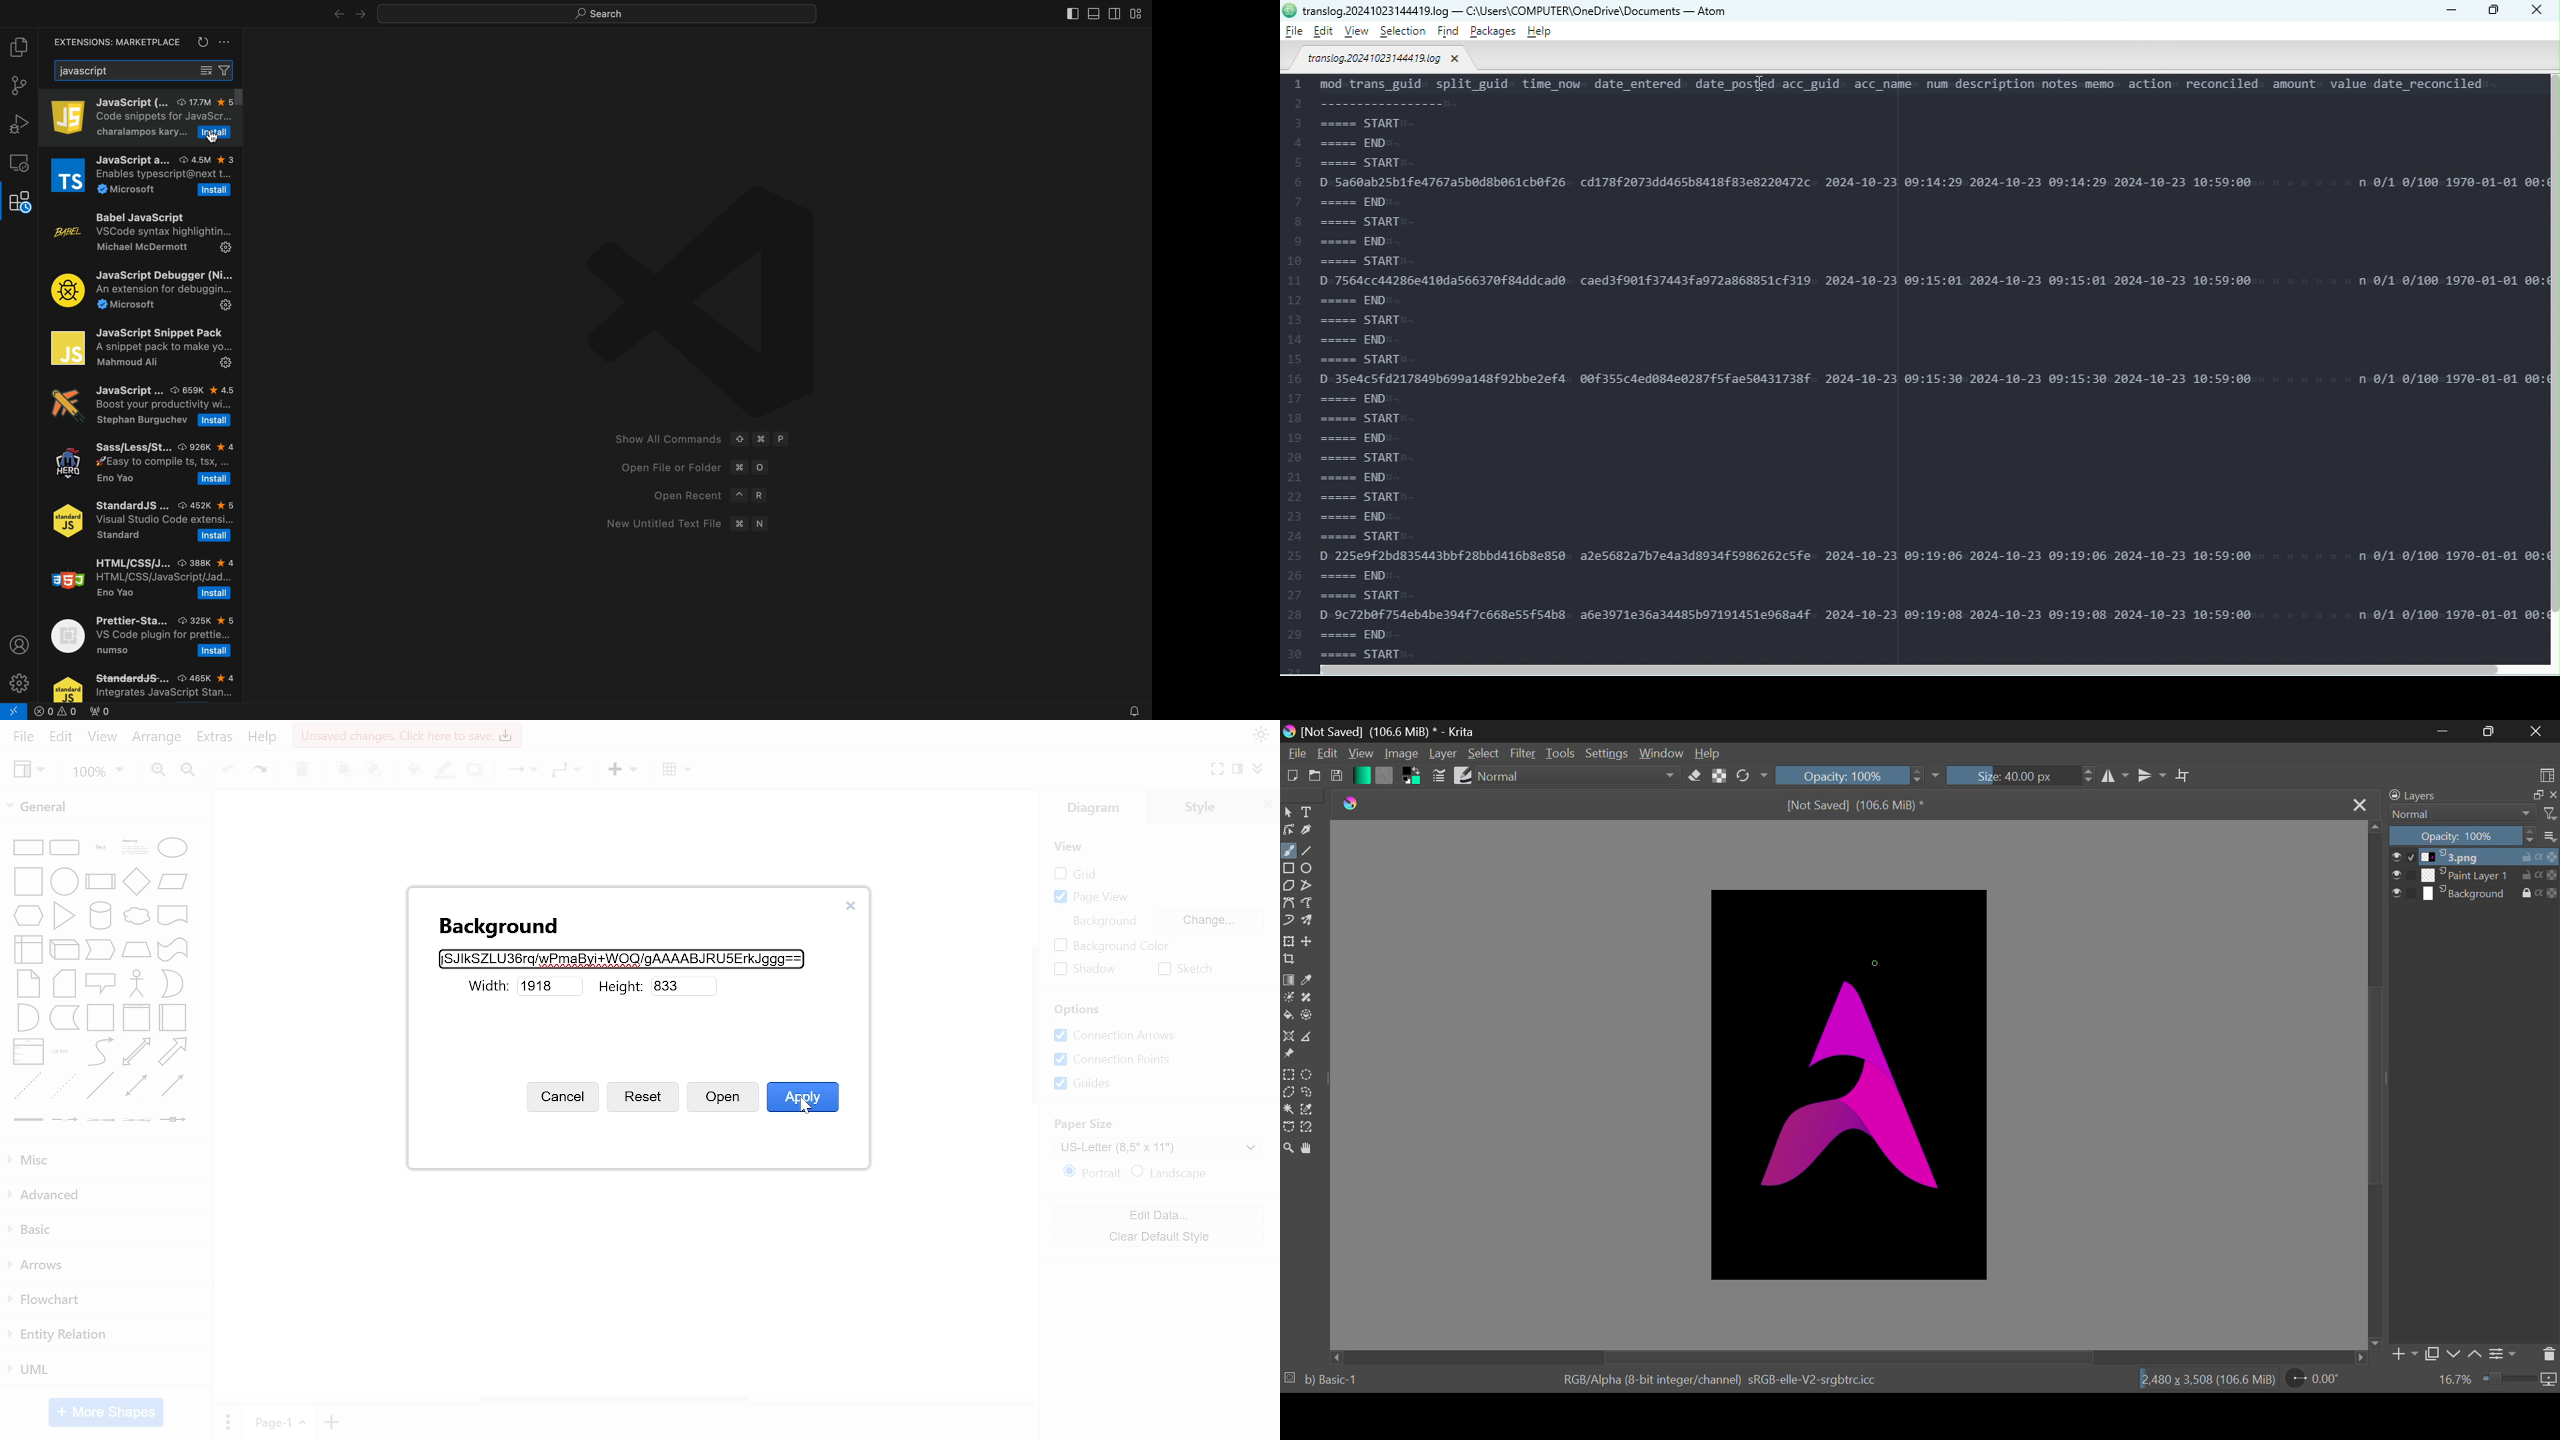 The image size is (2576, 1456). Describe the element at coordinates (29, 1016) in the screenshot. I see `general shapes` at that location.